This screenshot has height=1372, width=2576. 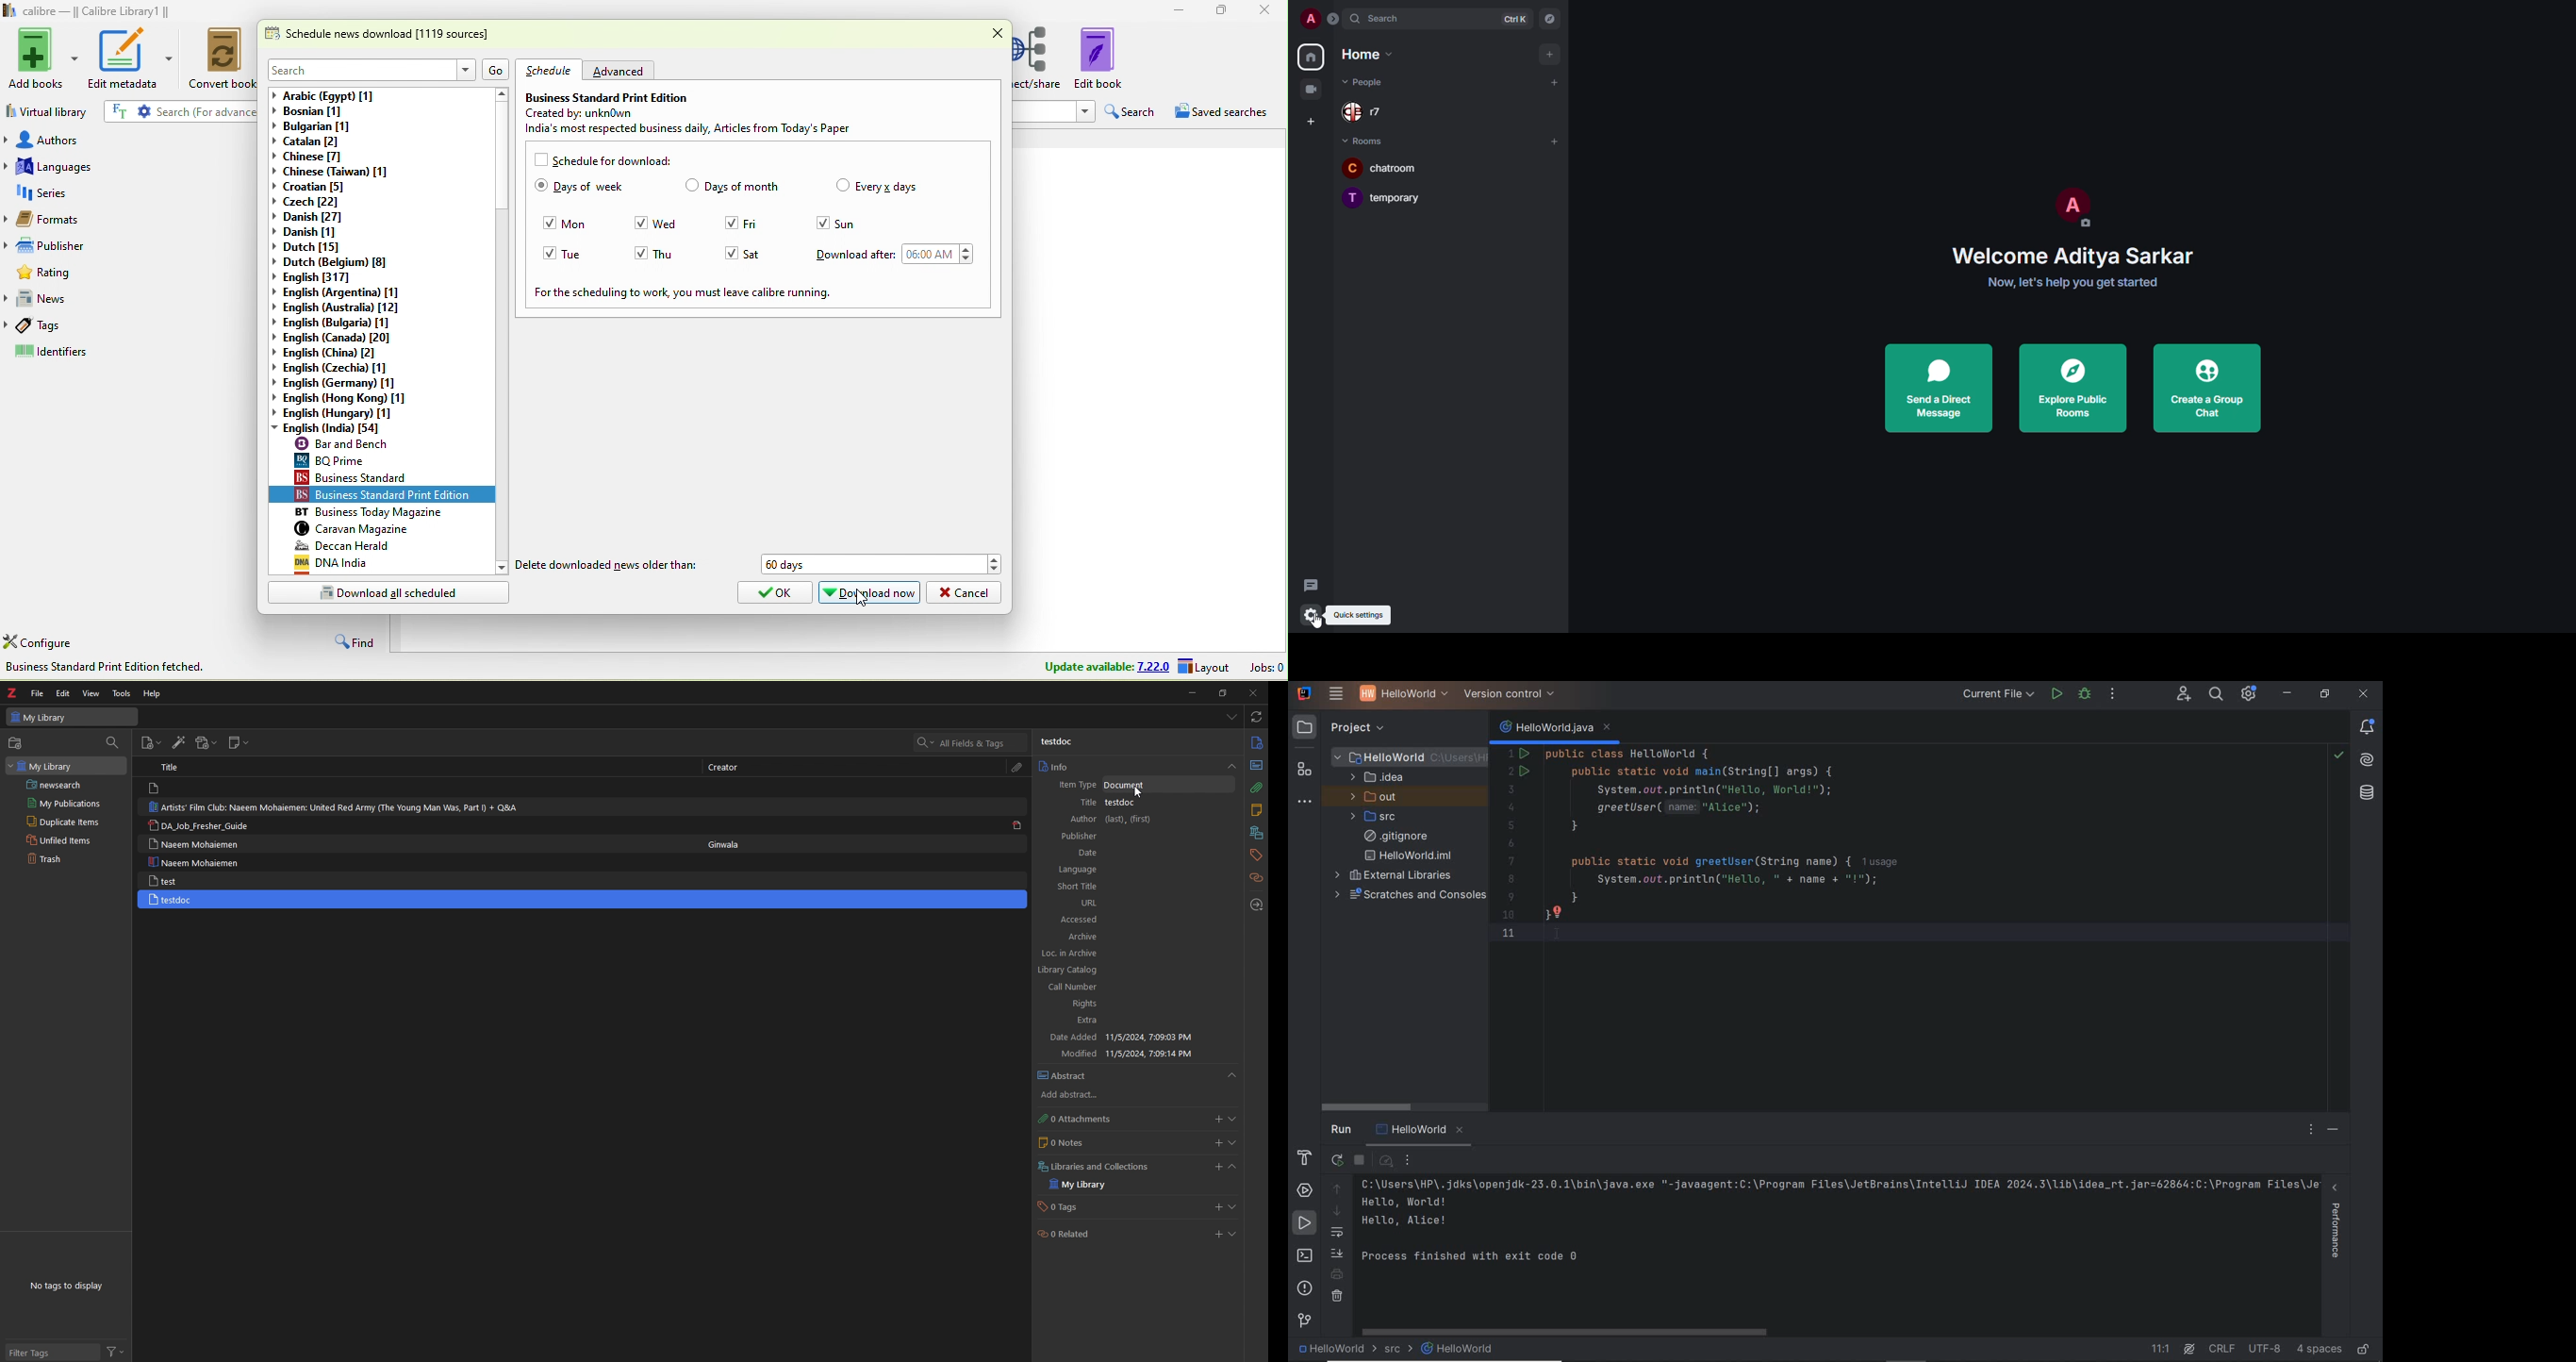 What do you see at coordinates (313, 201) in the screenshot?
I see `czech[22]` at bounding box center [313, 201].